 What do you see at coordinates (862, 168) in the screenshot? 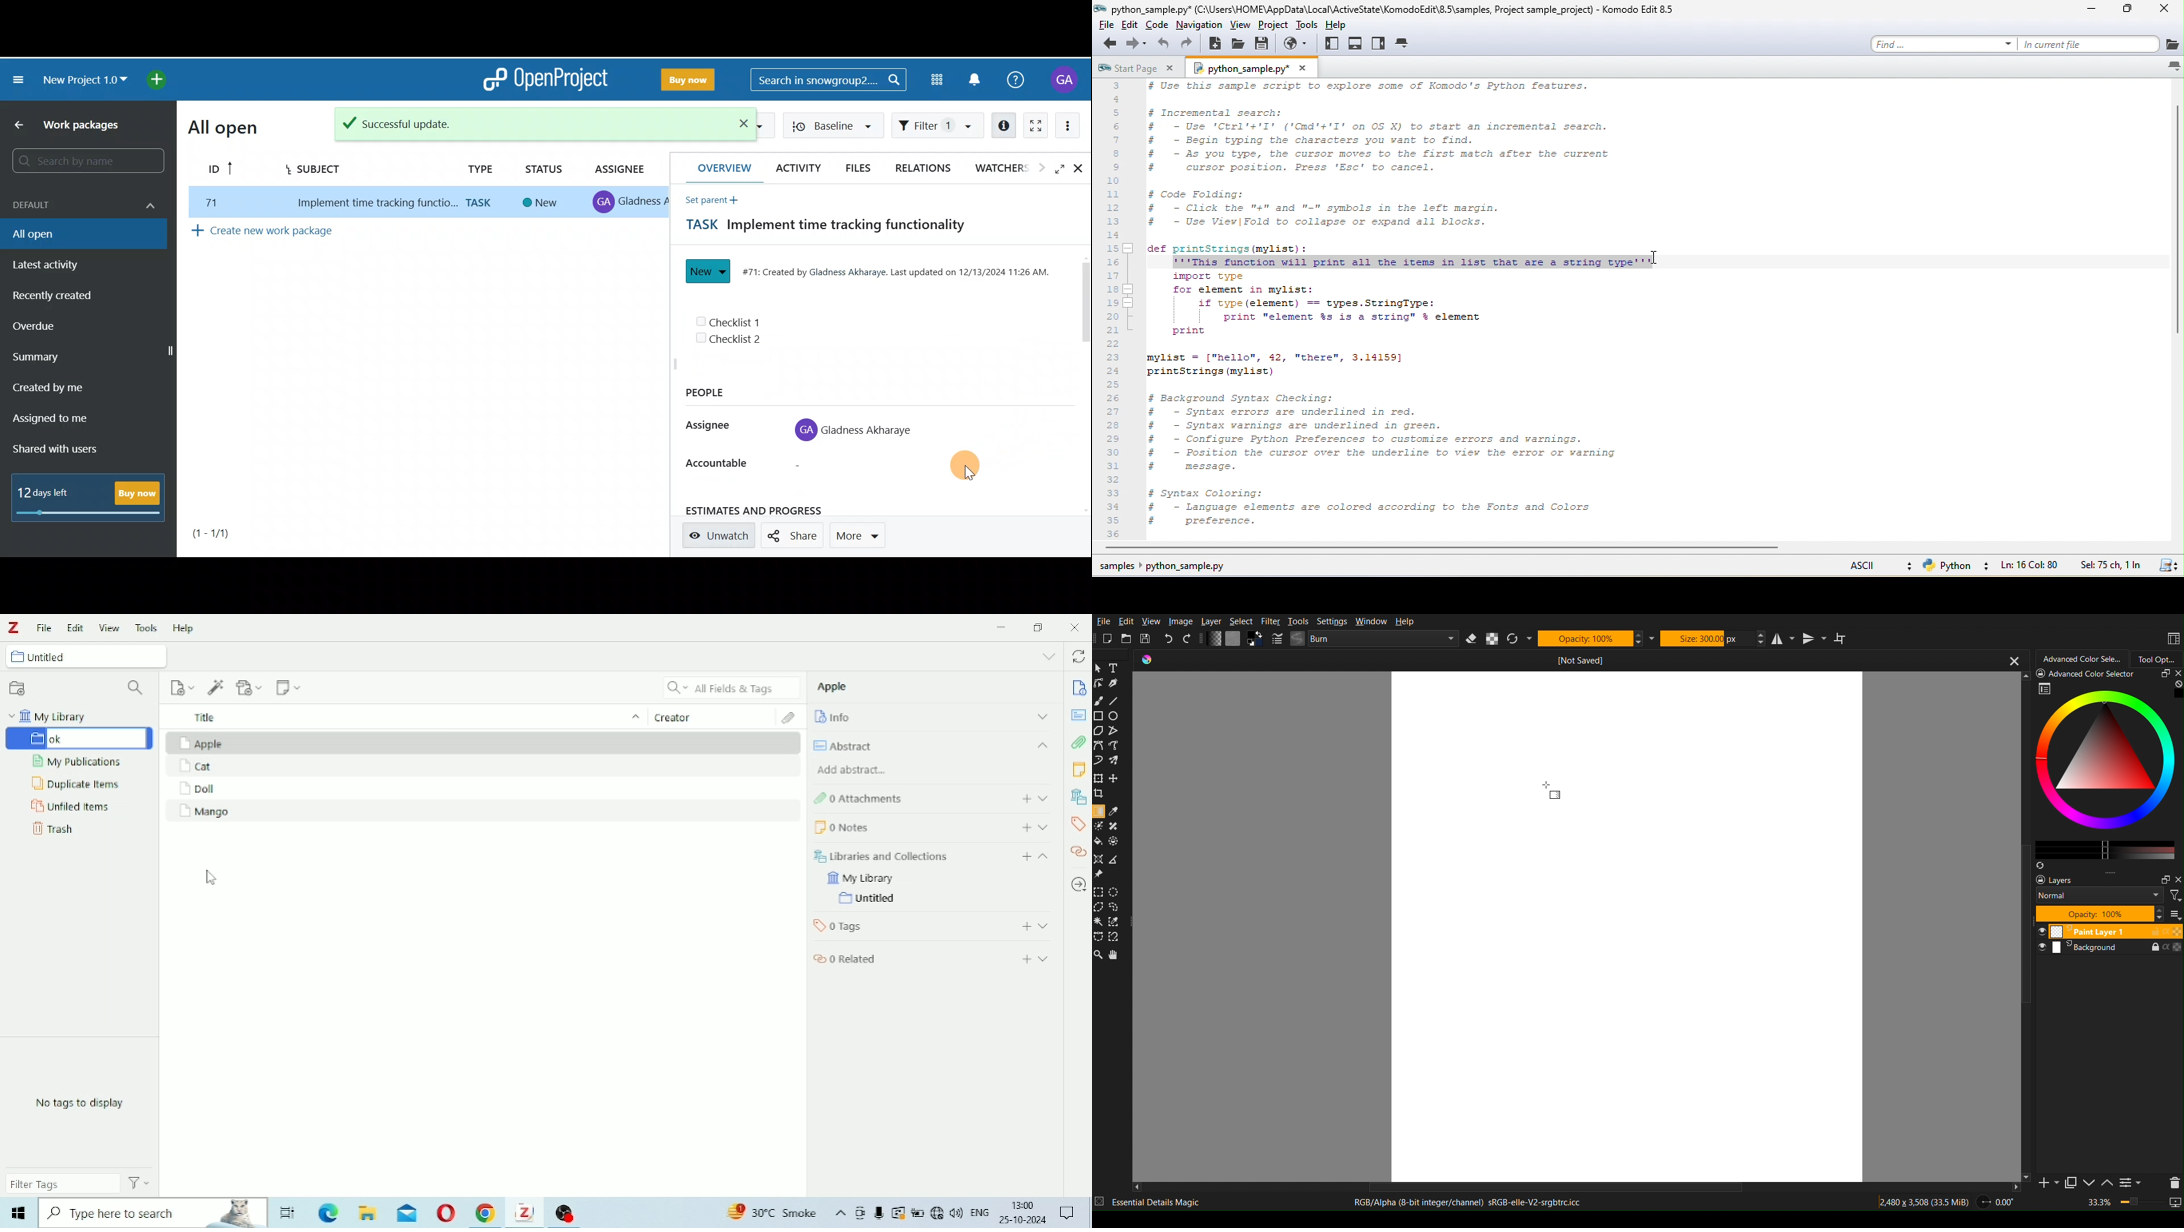
I see `Files` at bounding box center [862, 168].